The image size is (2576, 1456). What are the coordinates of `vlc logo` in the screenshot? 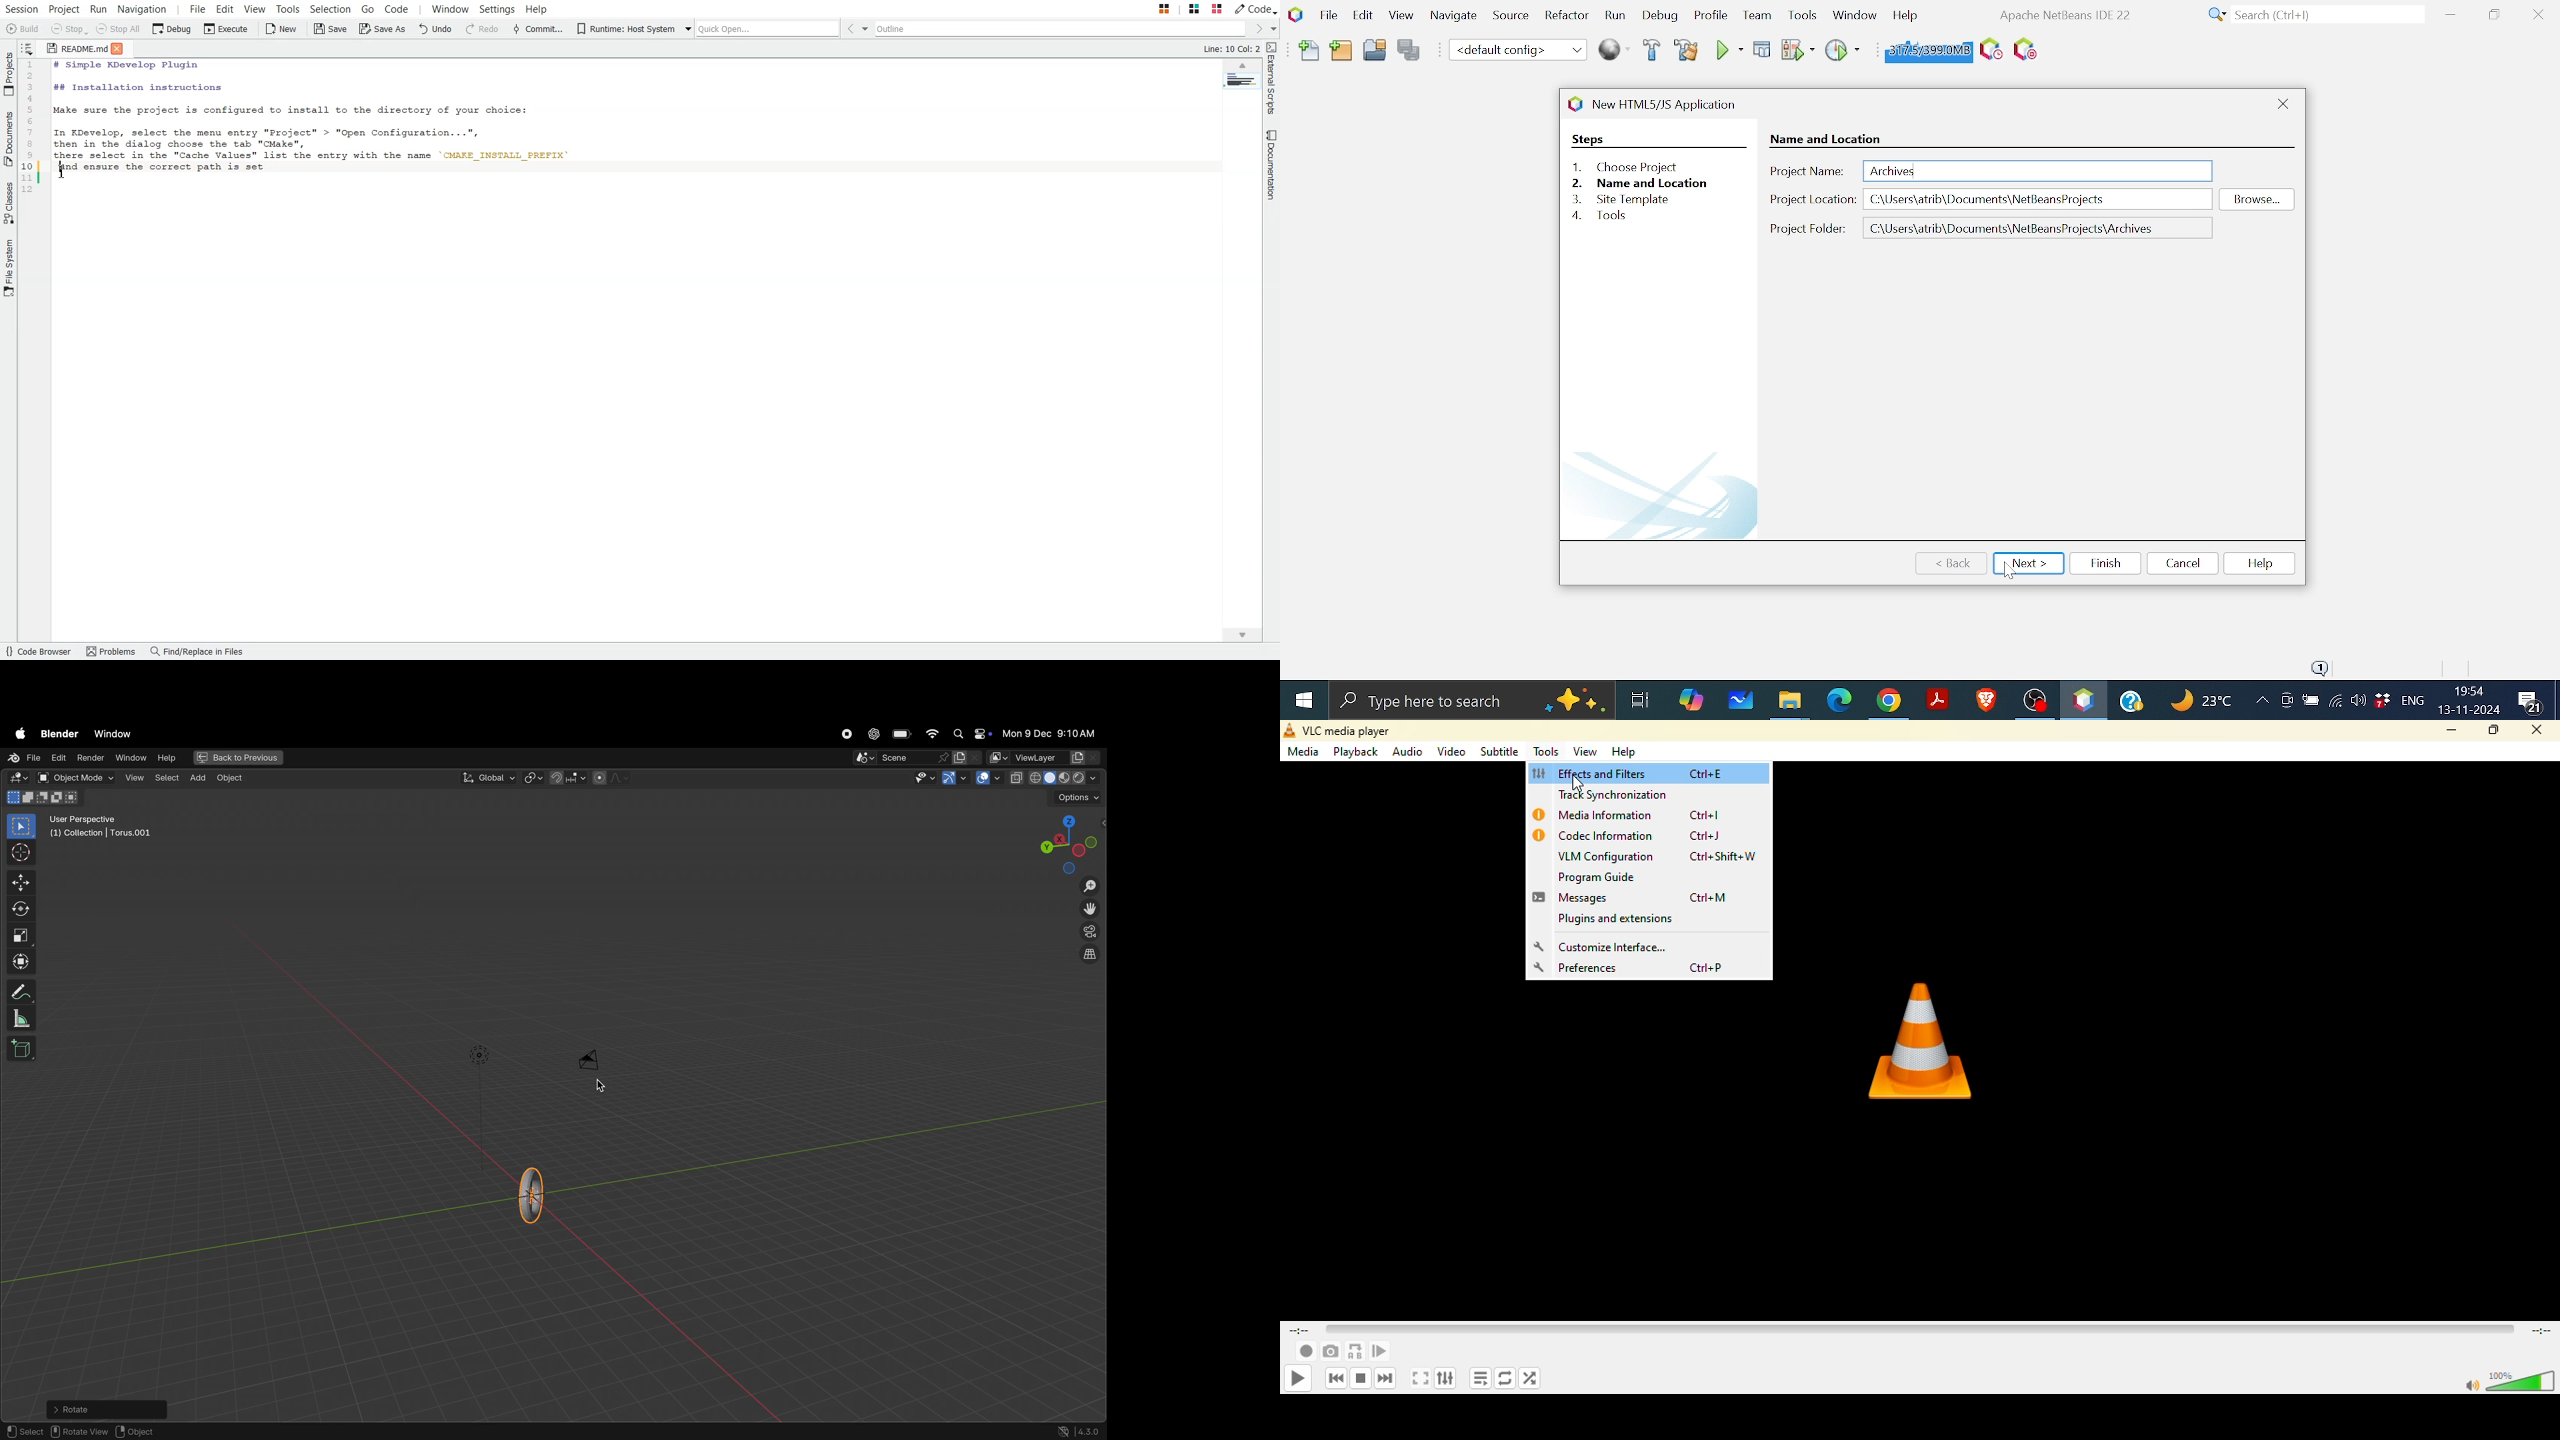 It's located at (1918, 1047).